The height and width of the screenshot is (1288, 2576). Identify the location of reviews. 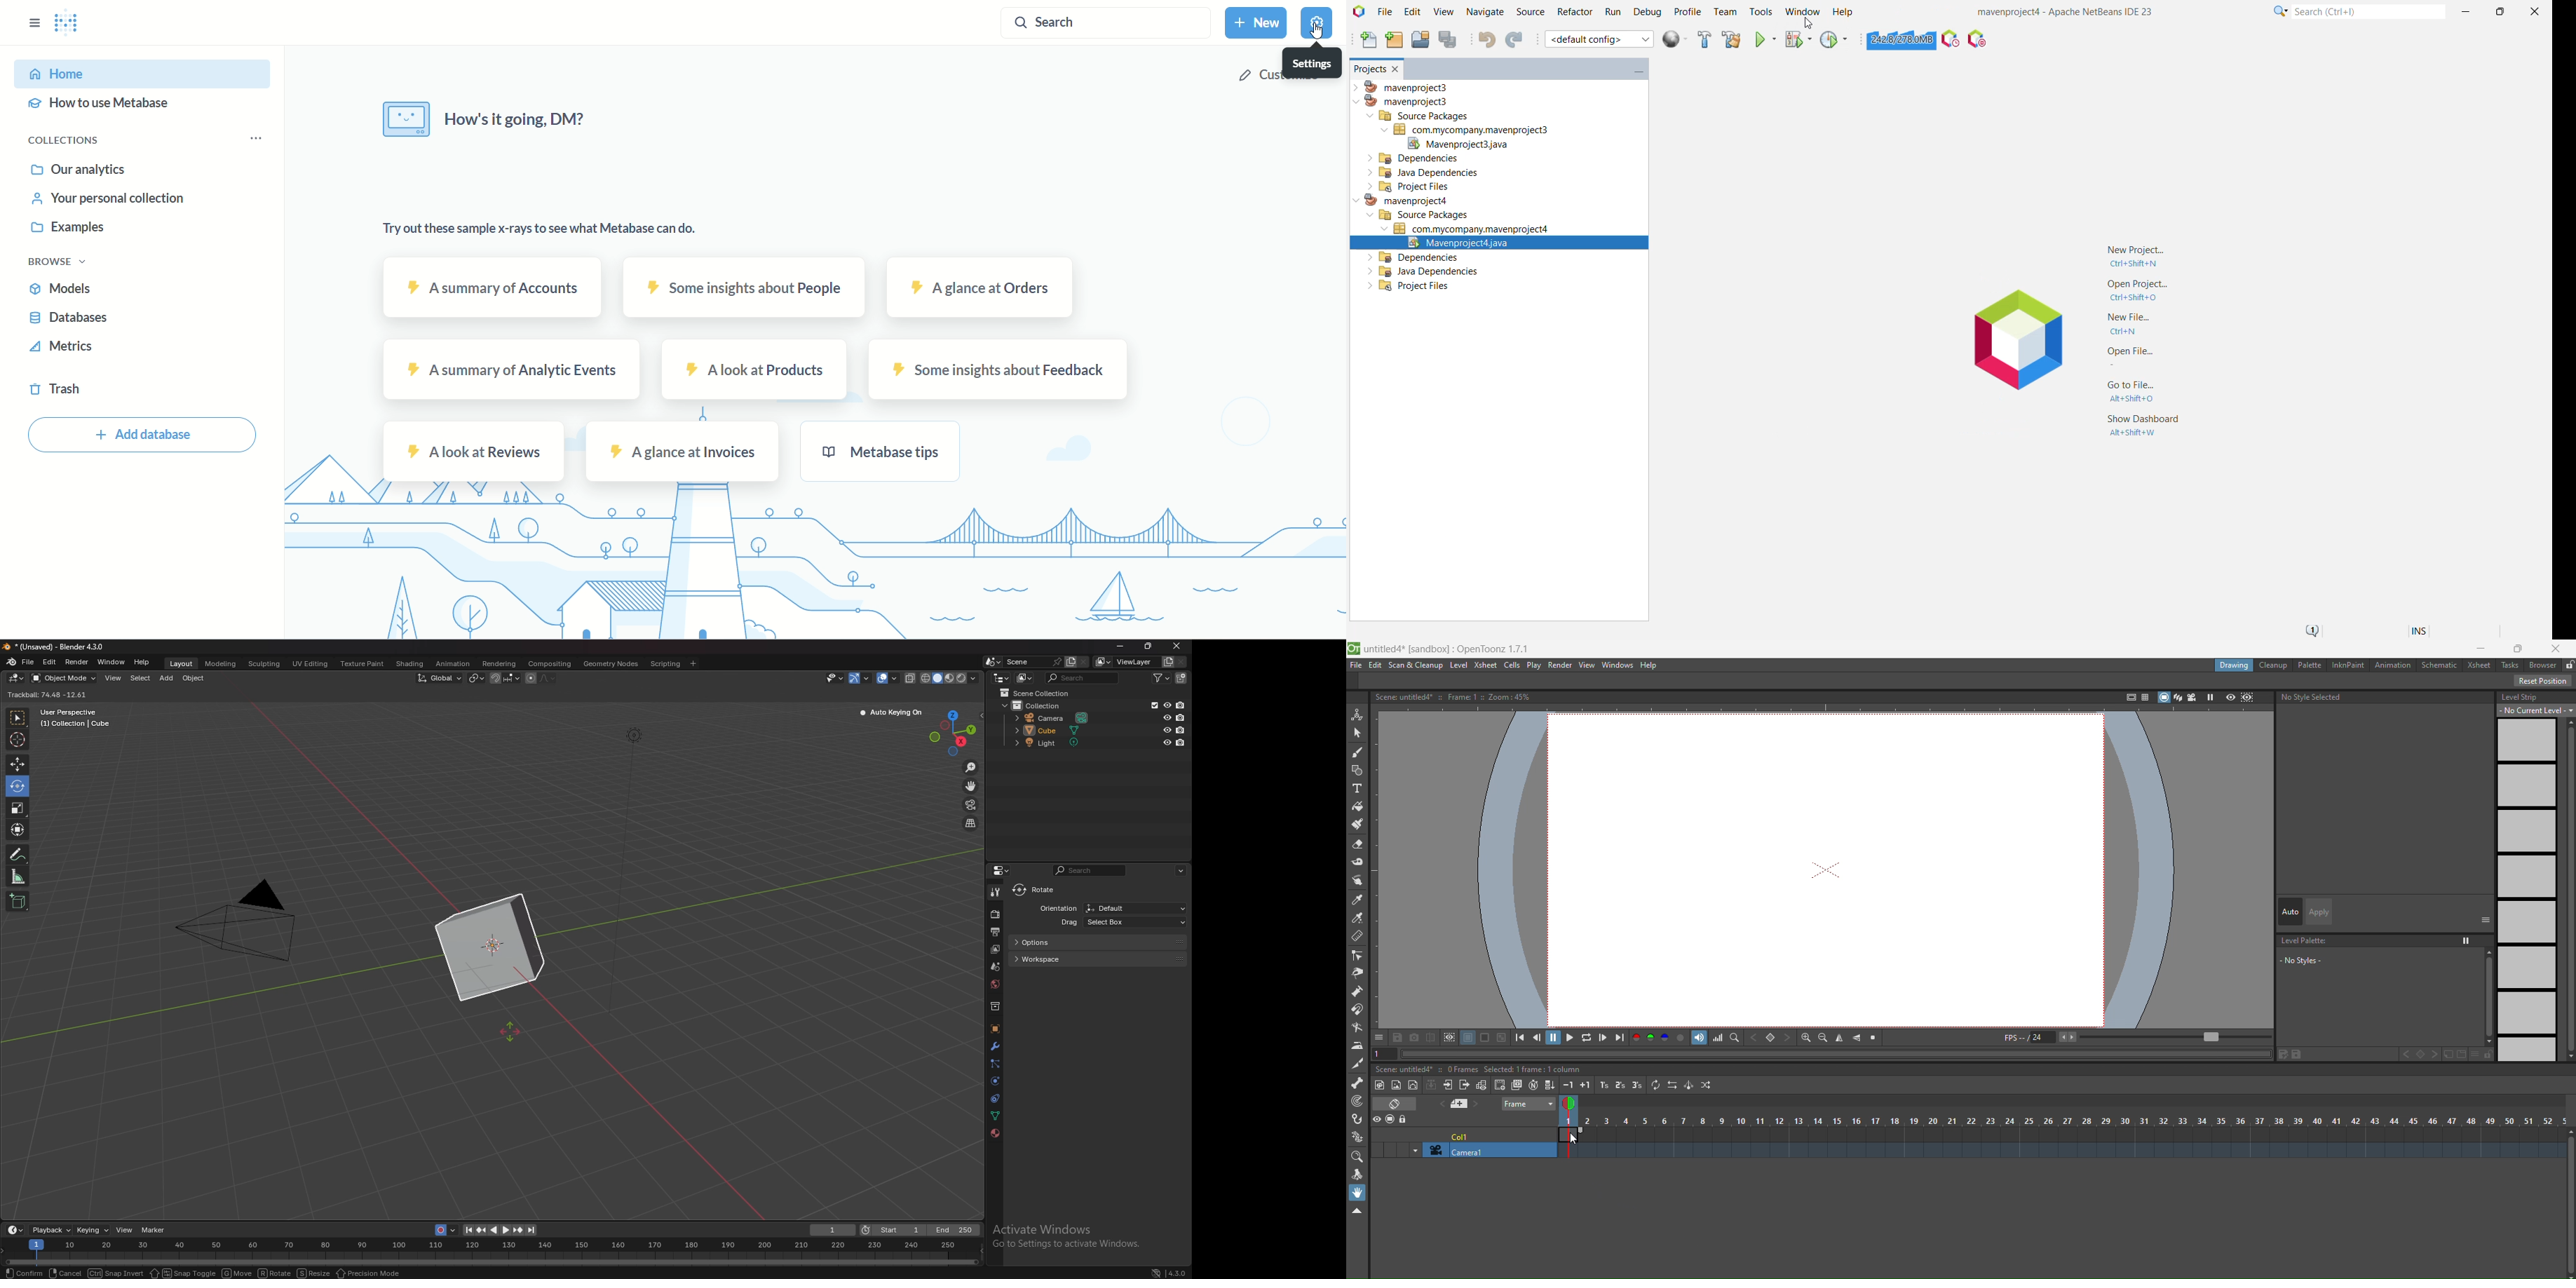
(475, 452).